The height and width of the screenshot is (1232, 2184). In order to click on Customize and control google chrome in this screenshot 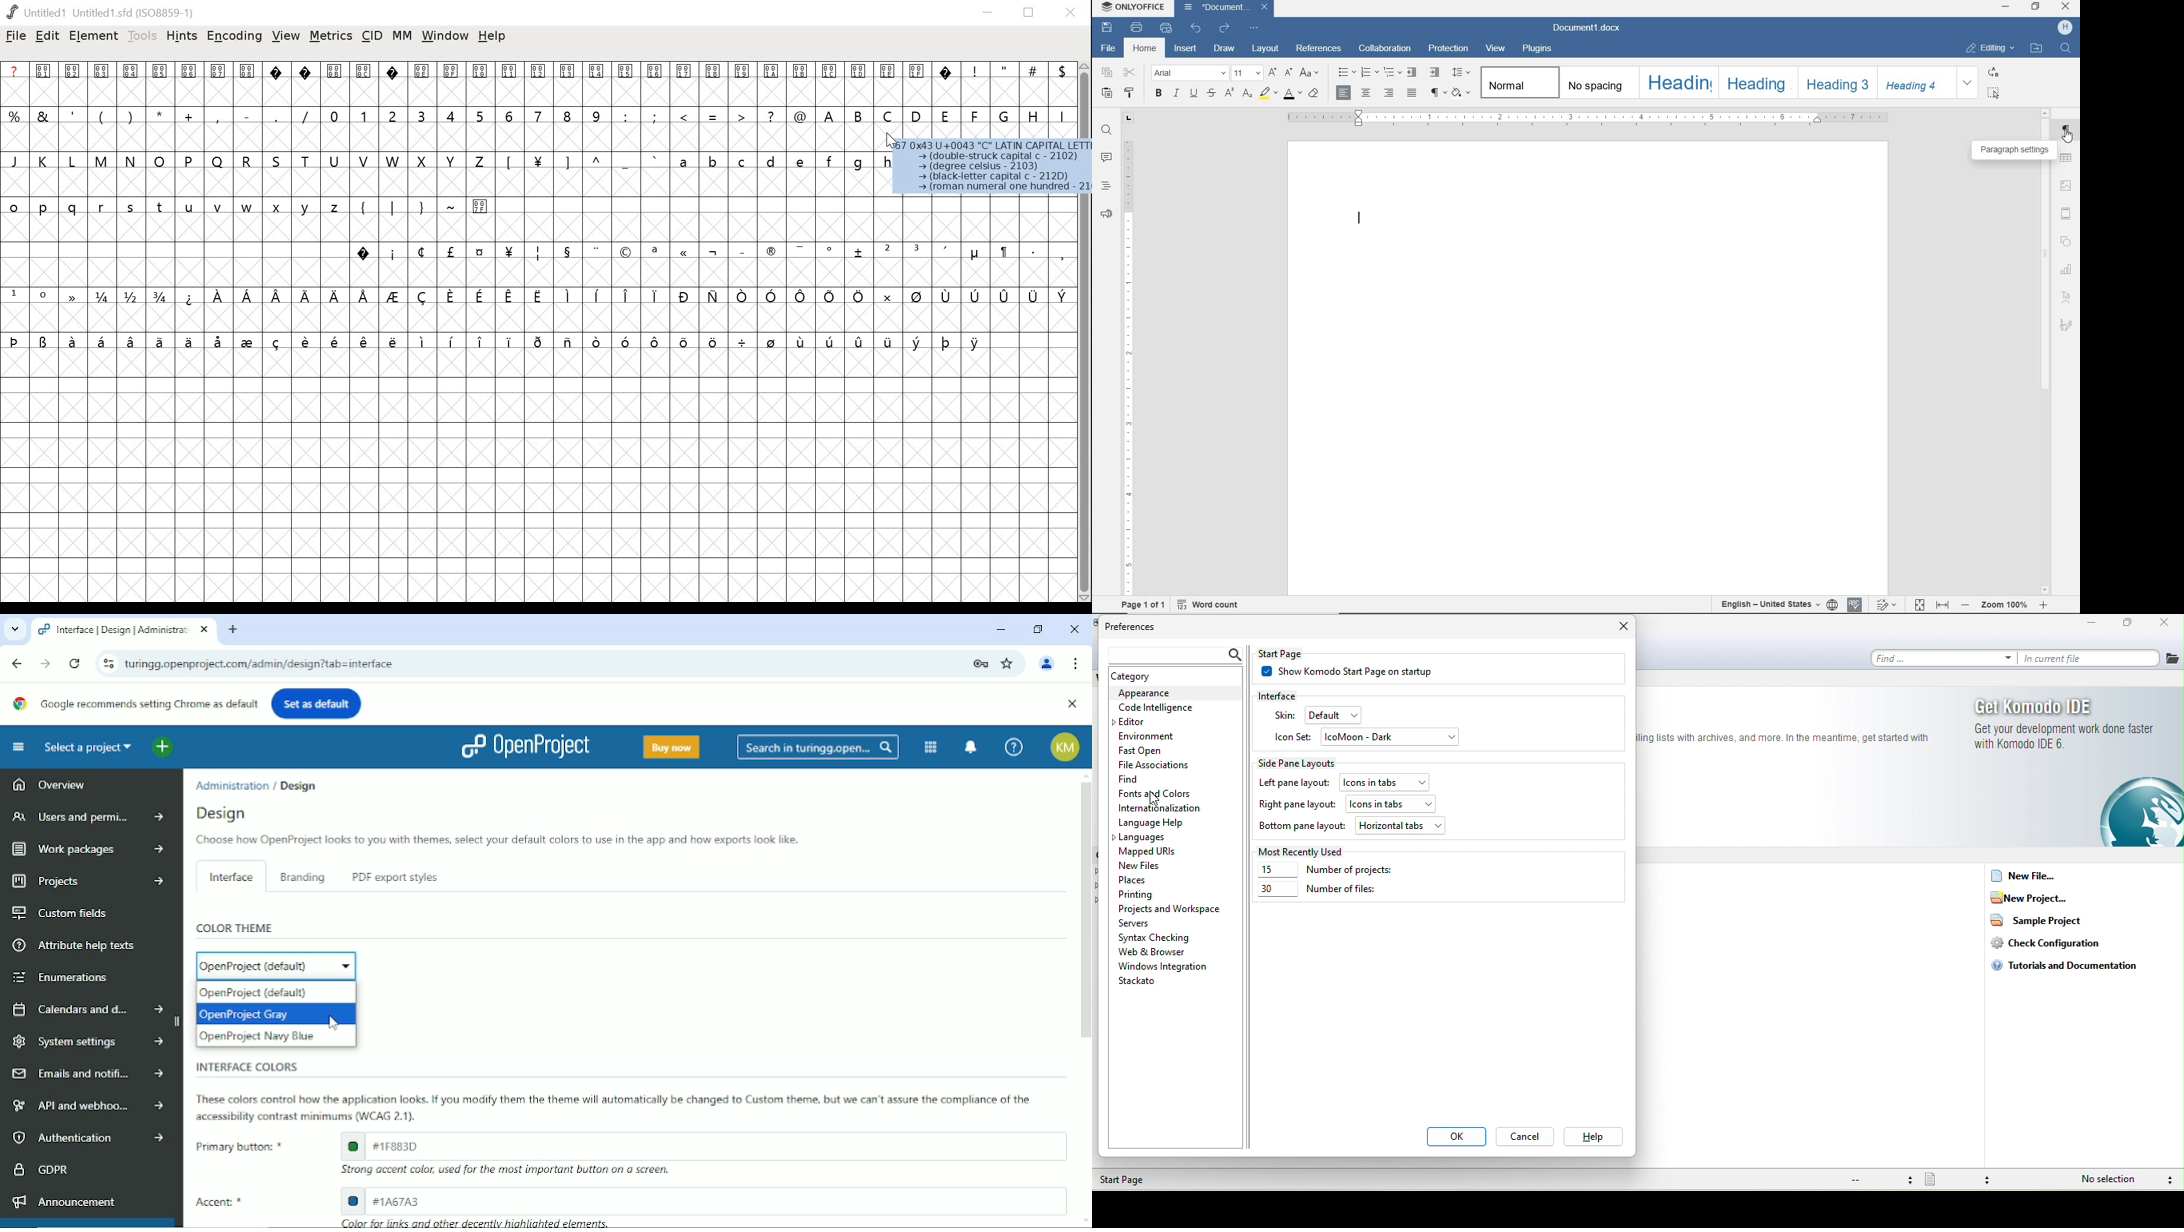, I will do `click(1076, 664)`.